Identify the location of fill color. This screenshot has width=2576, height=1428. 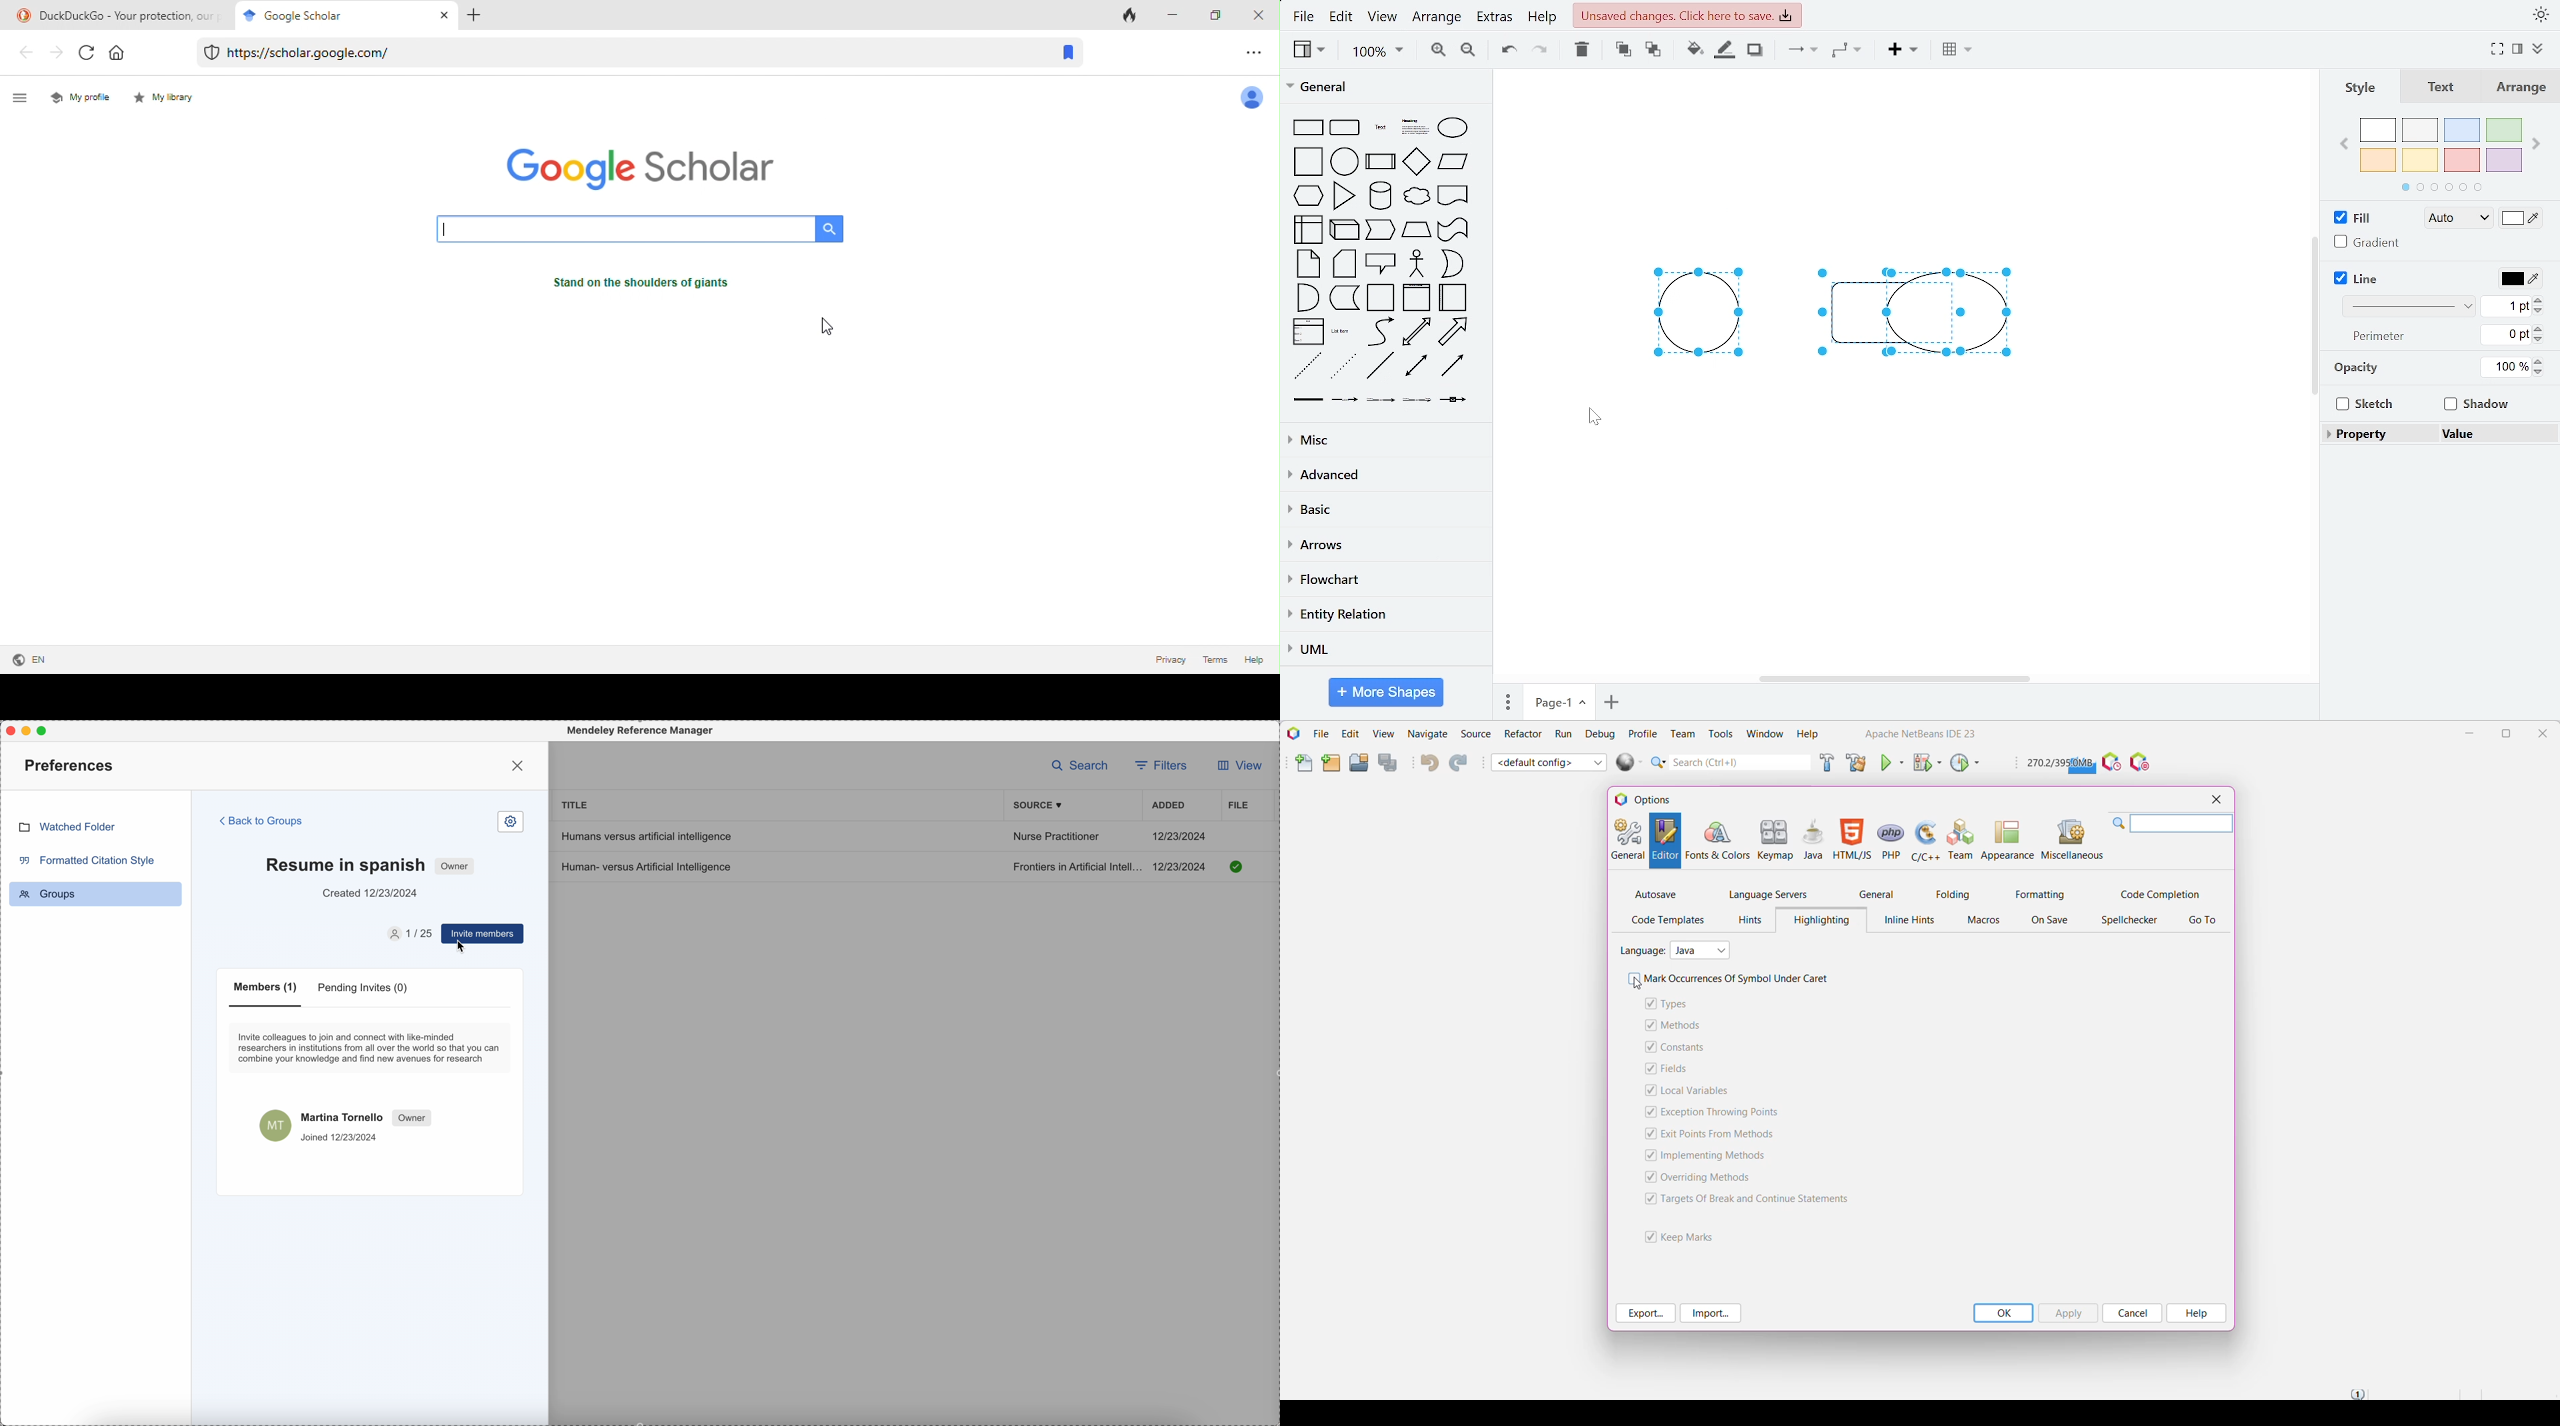
(2522, 217).